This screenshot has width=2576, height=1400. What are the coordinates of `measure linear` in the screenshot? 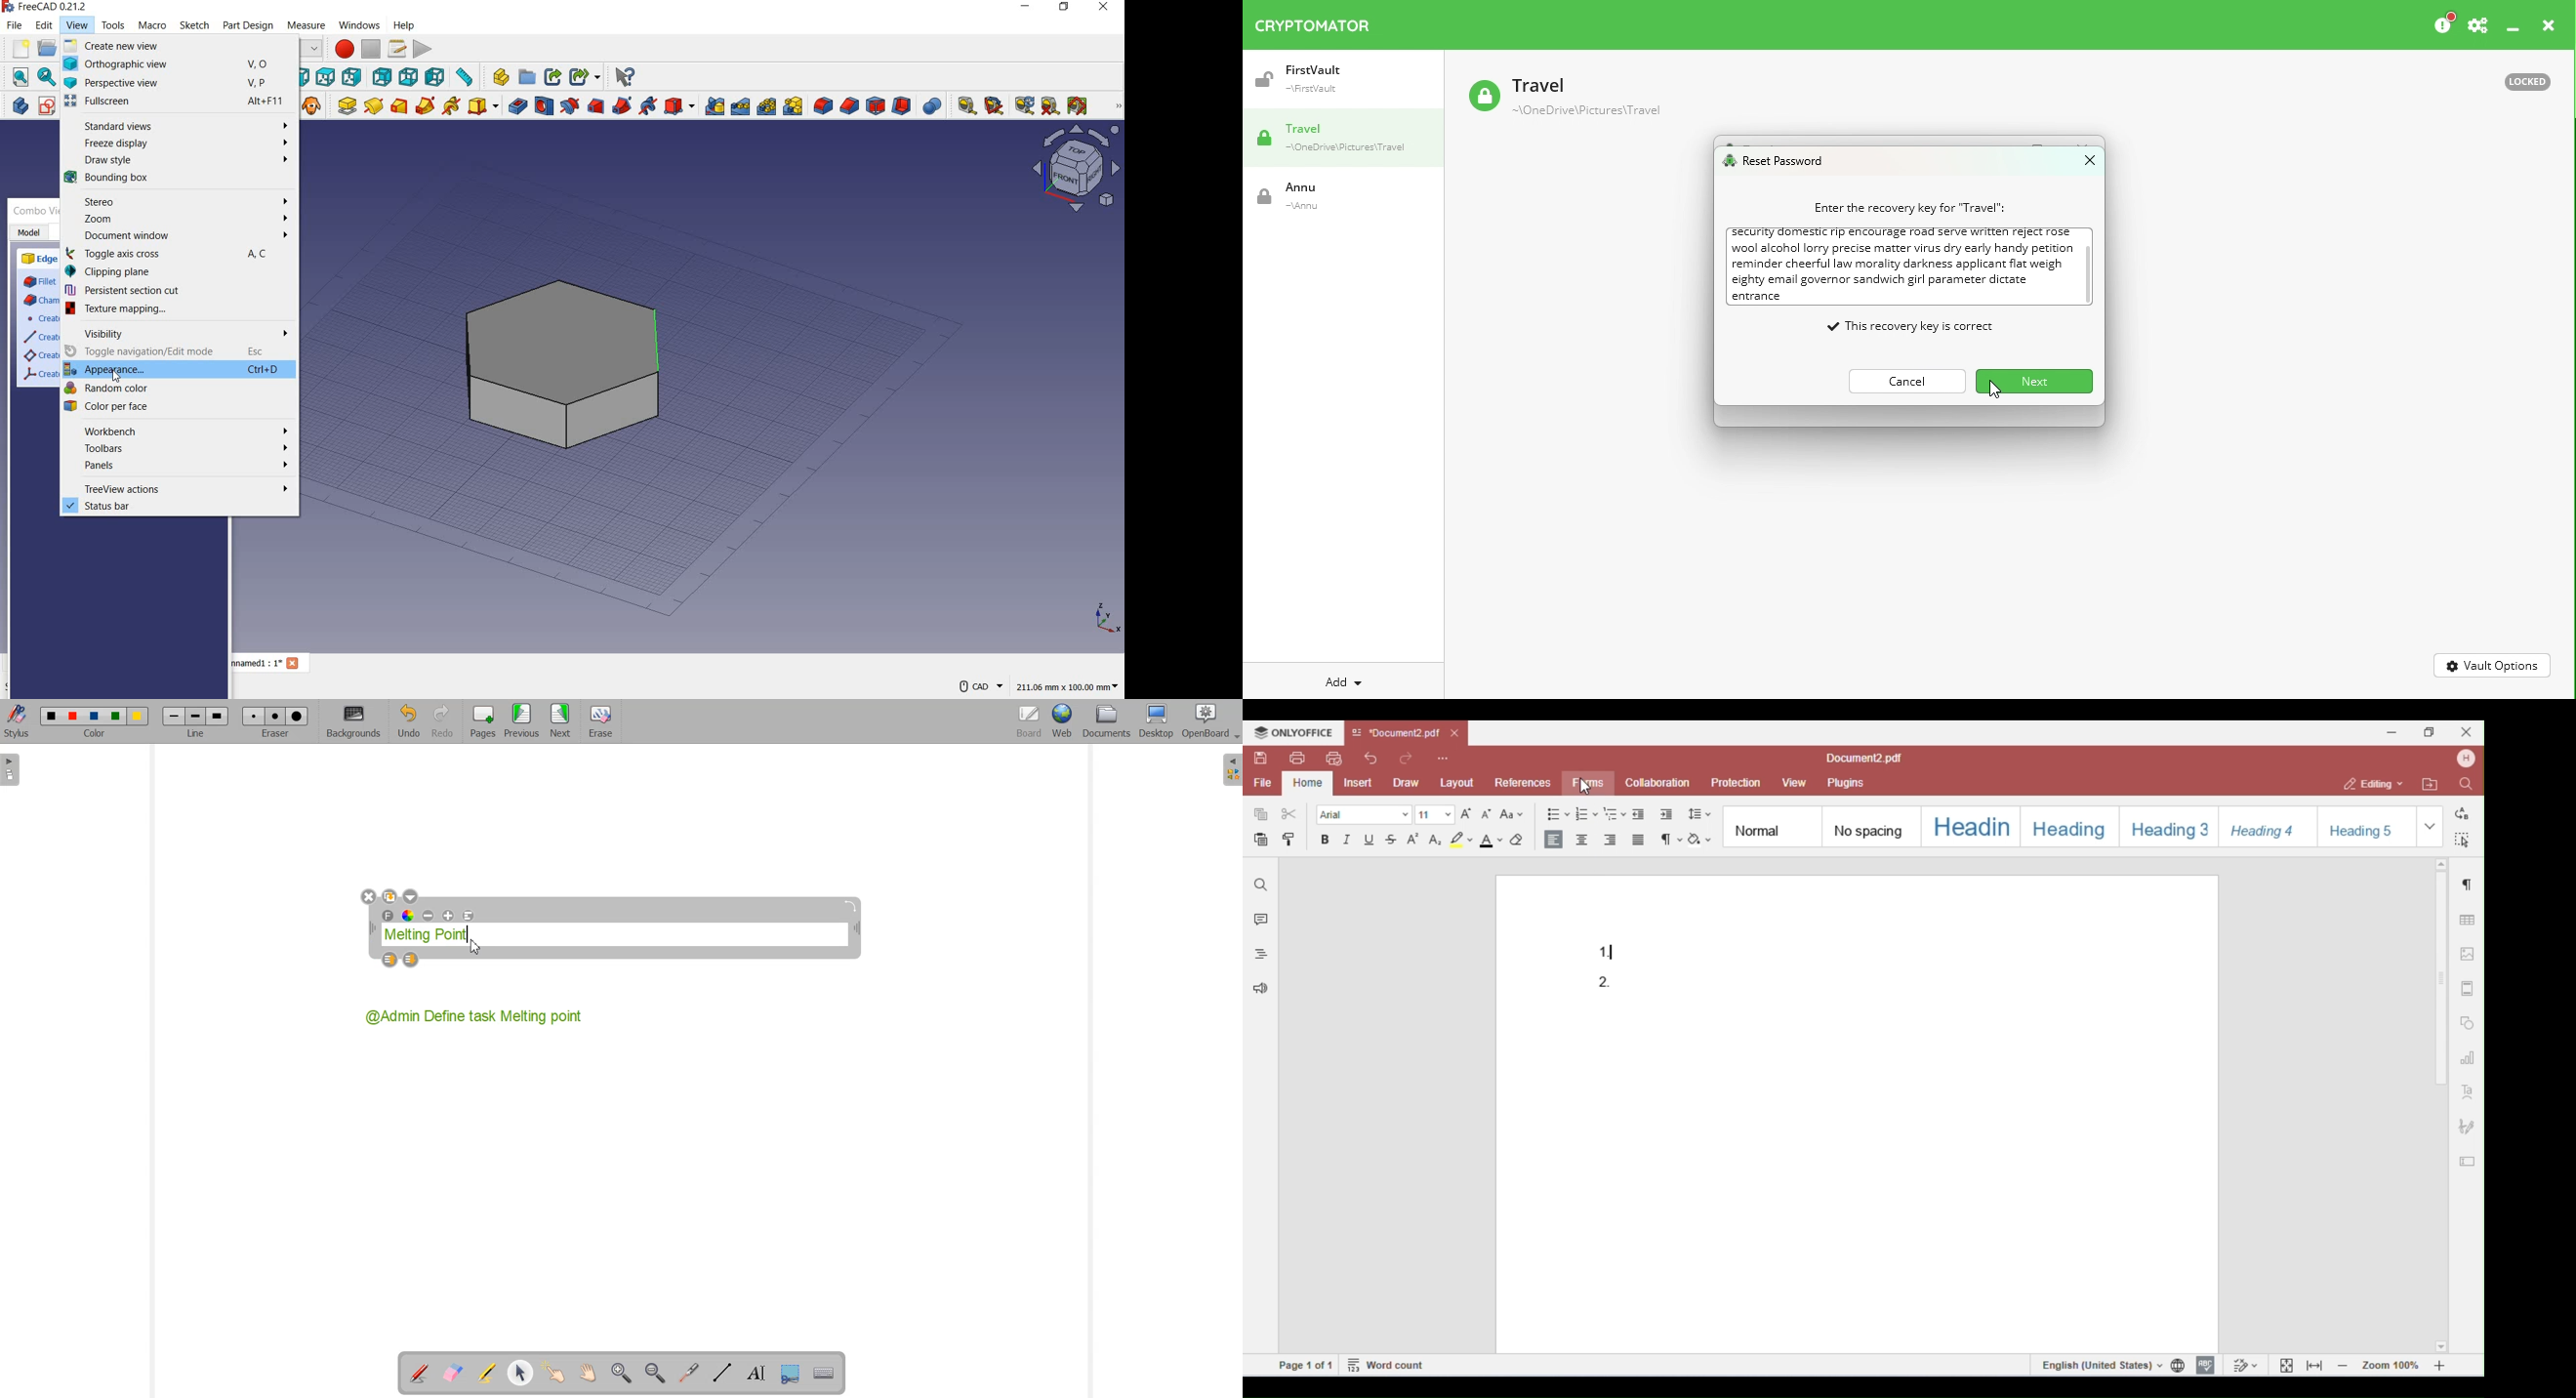 It's located at (964, 107).